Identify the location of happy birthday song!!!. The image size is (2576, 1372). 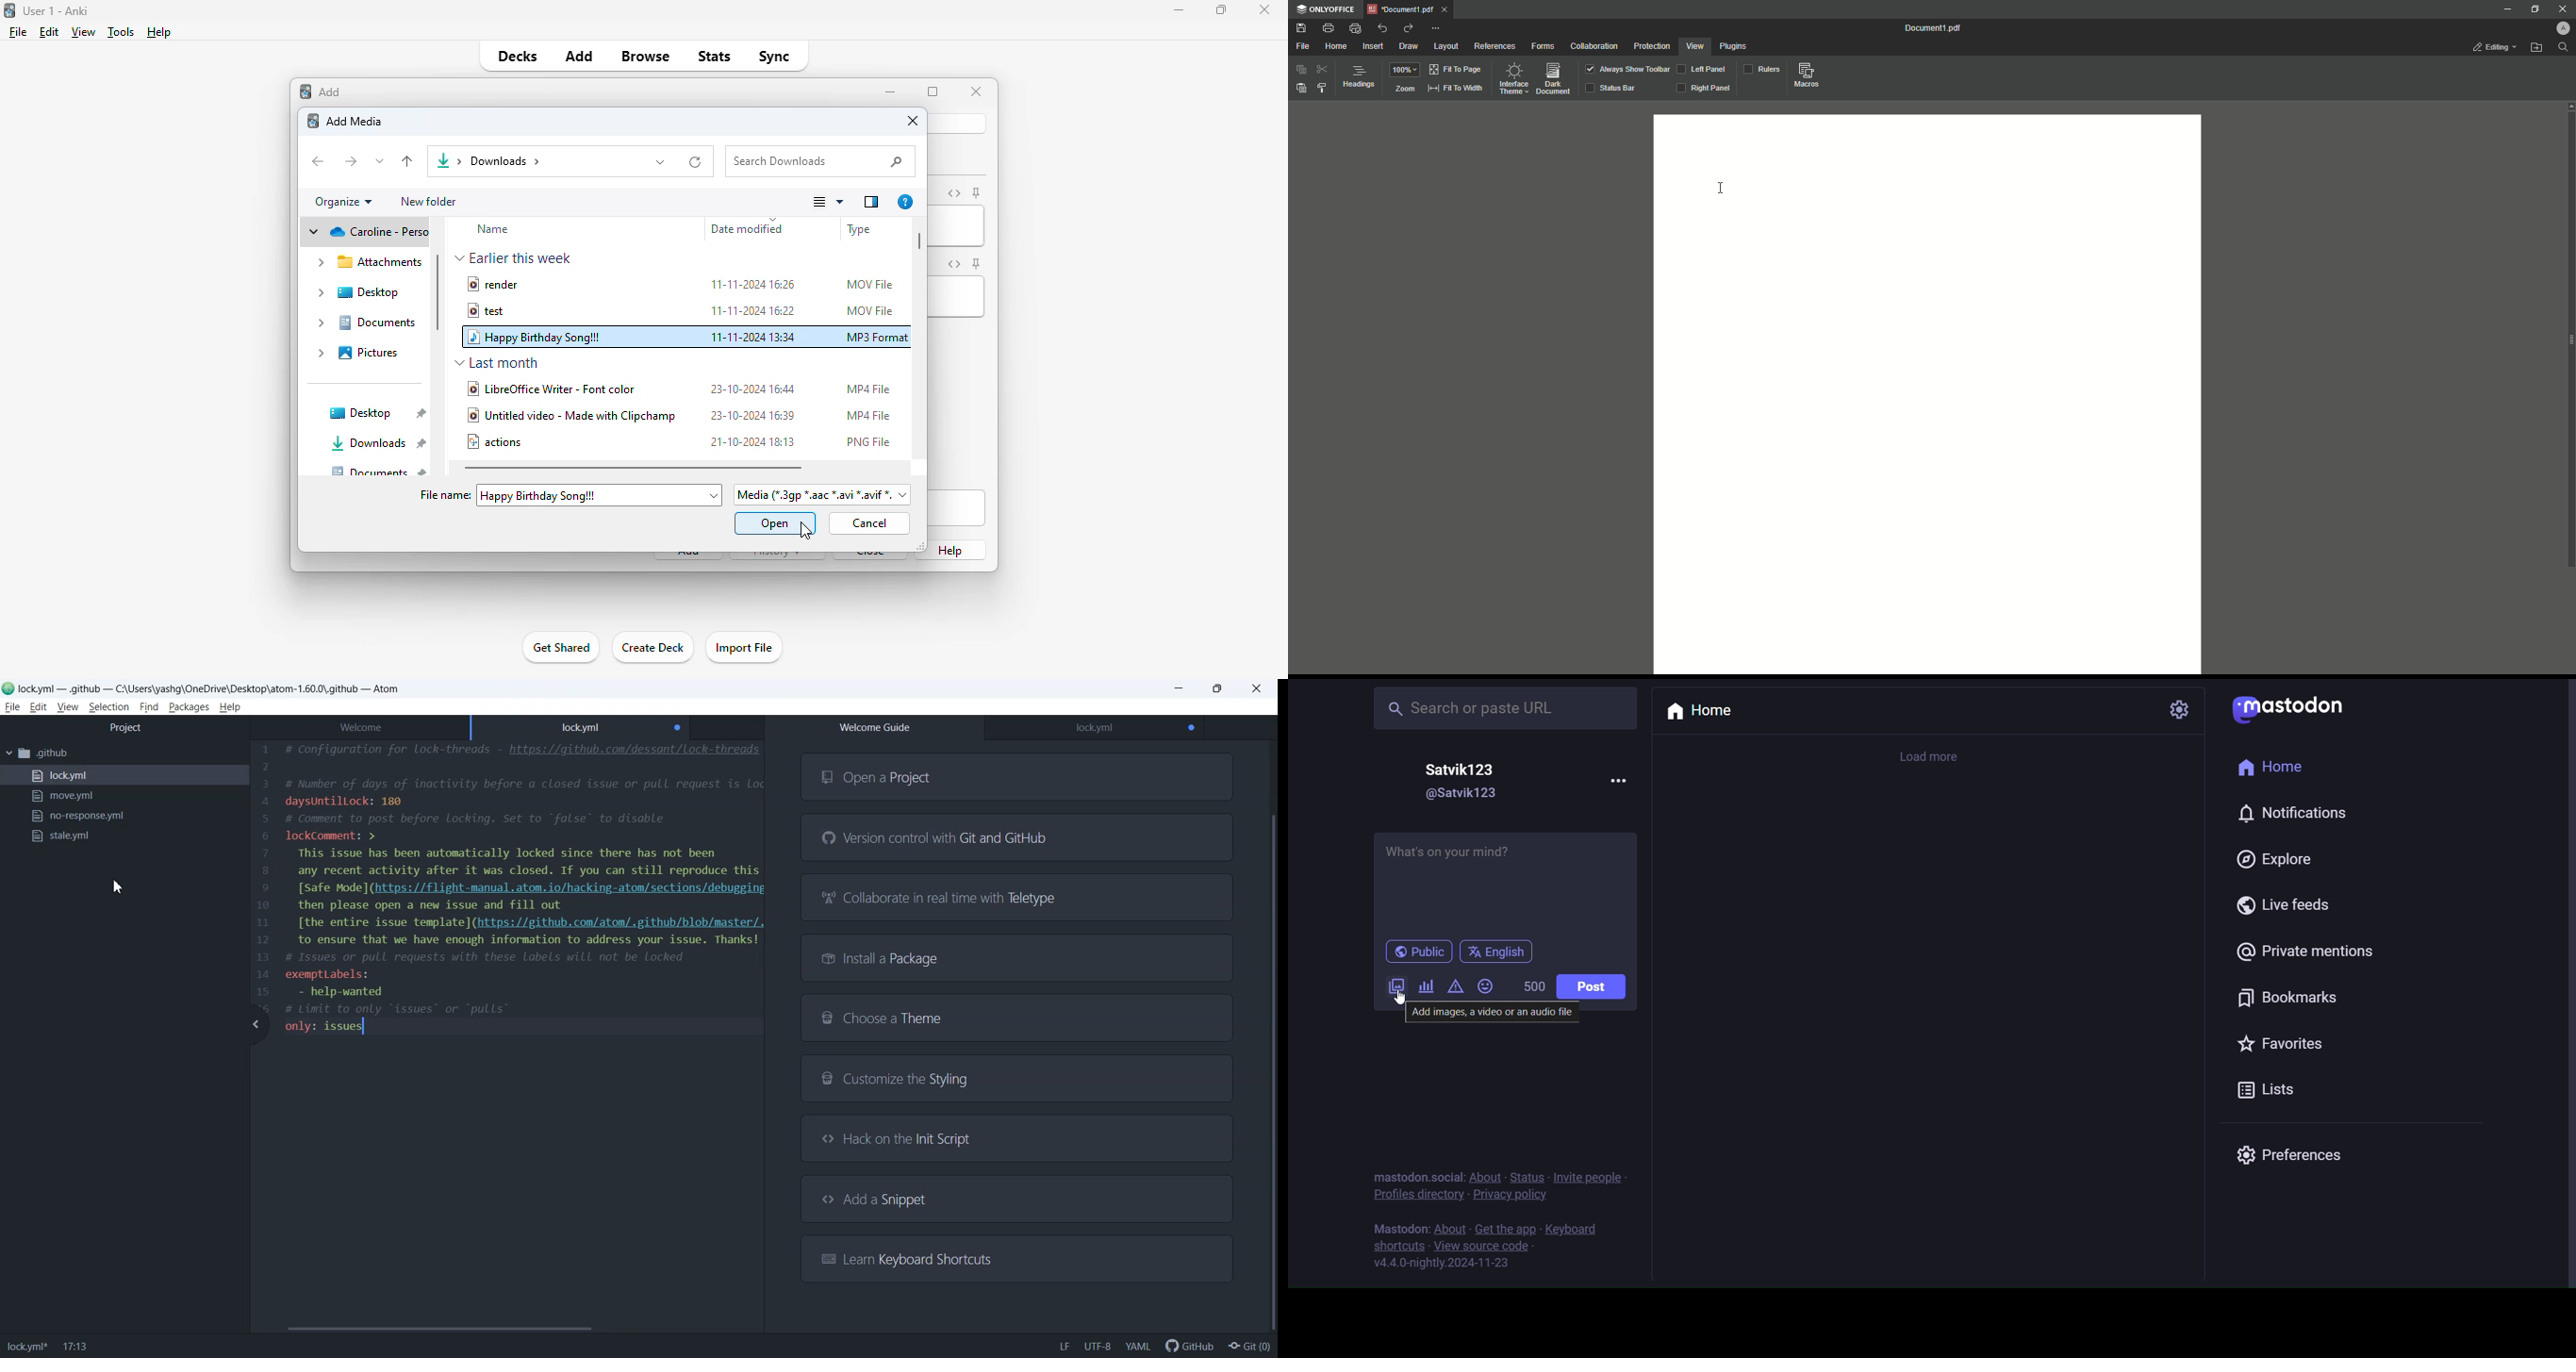
(537, 336).